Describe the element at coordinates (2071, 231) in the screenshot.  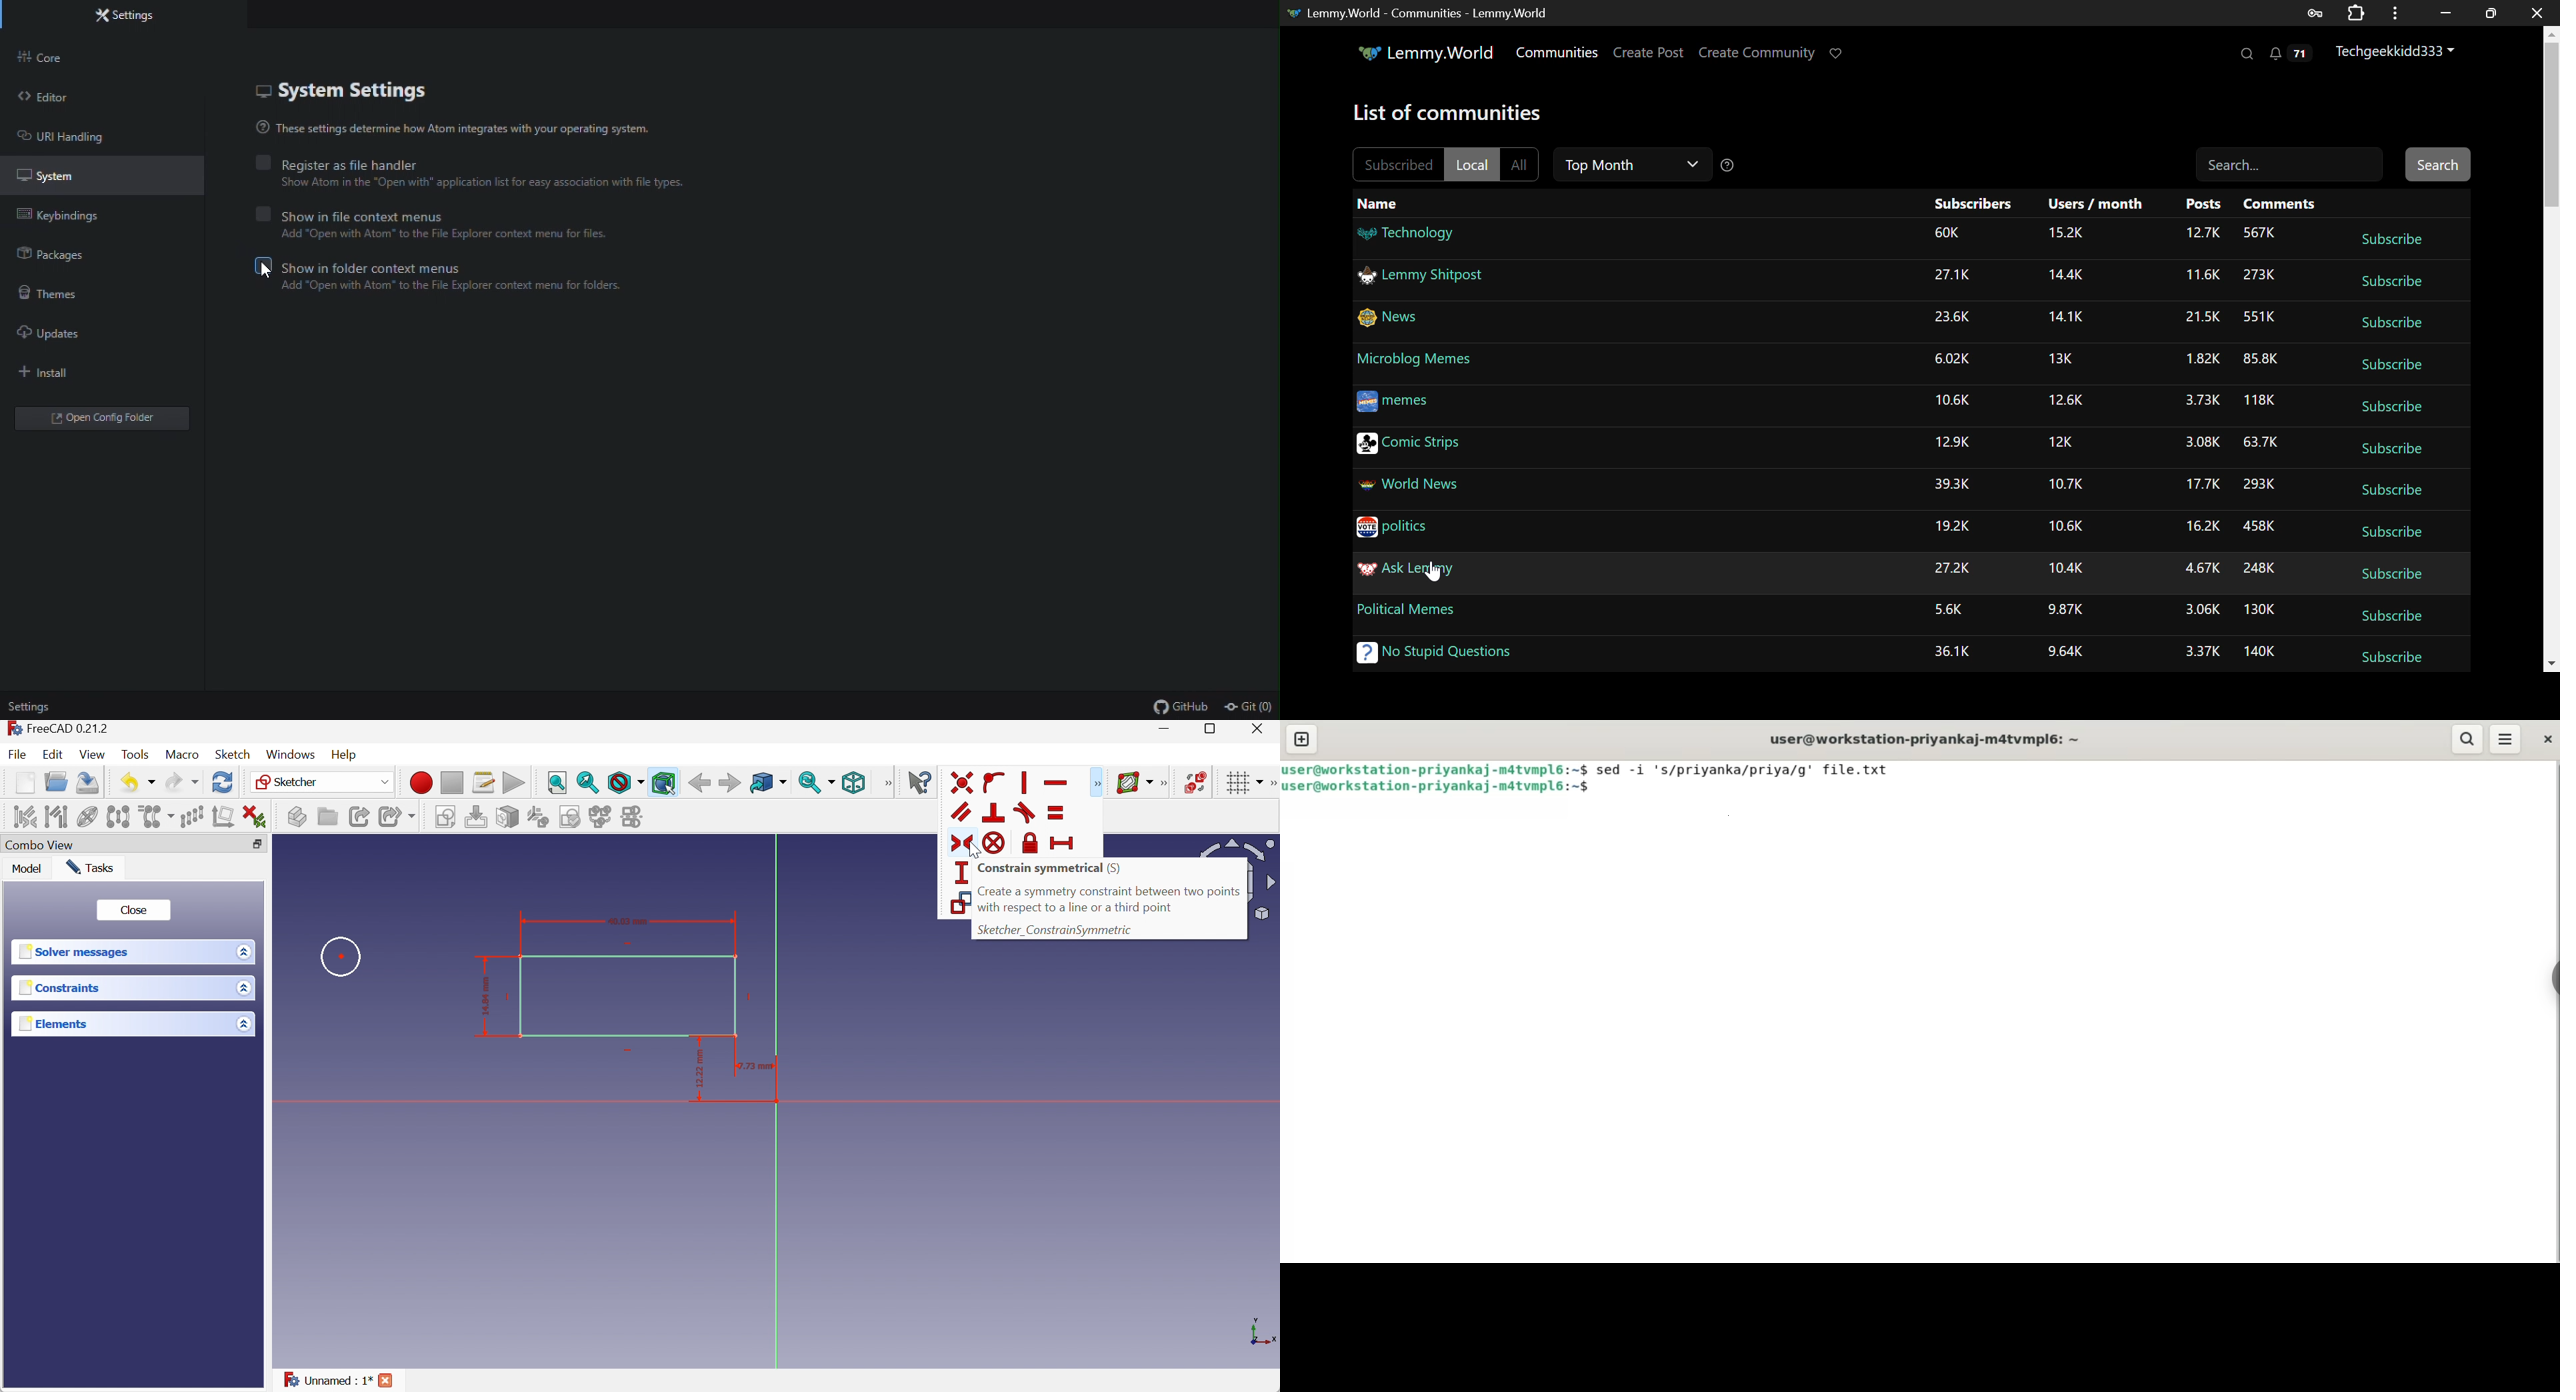
I see `Amount` at that location.